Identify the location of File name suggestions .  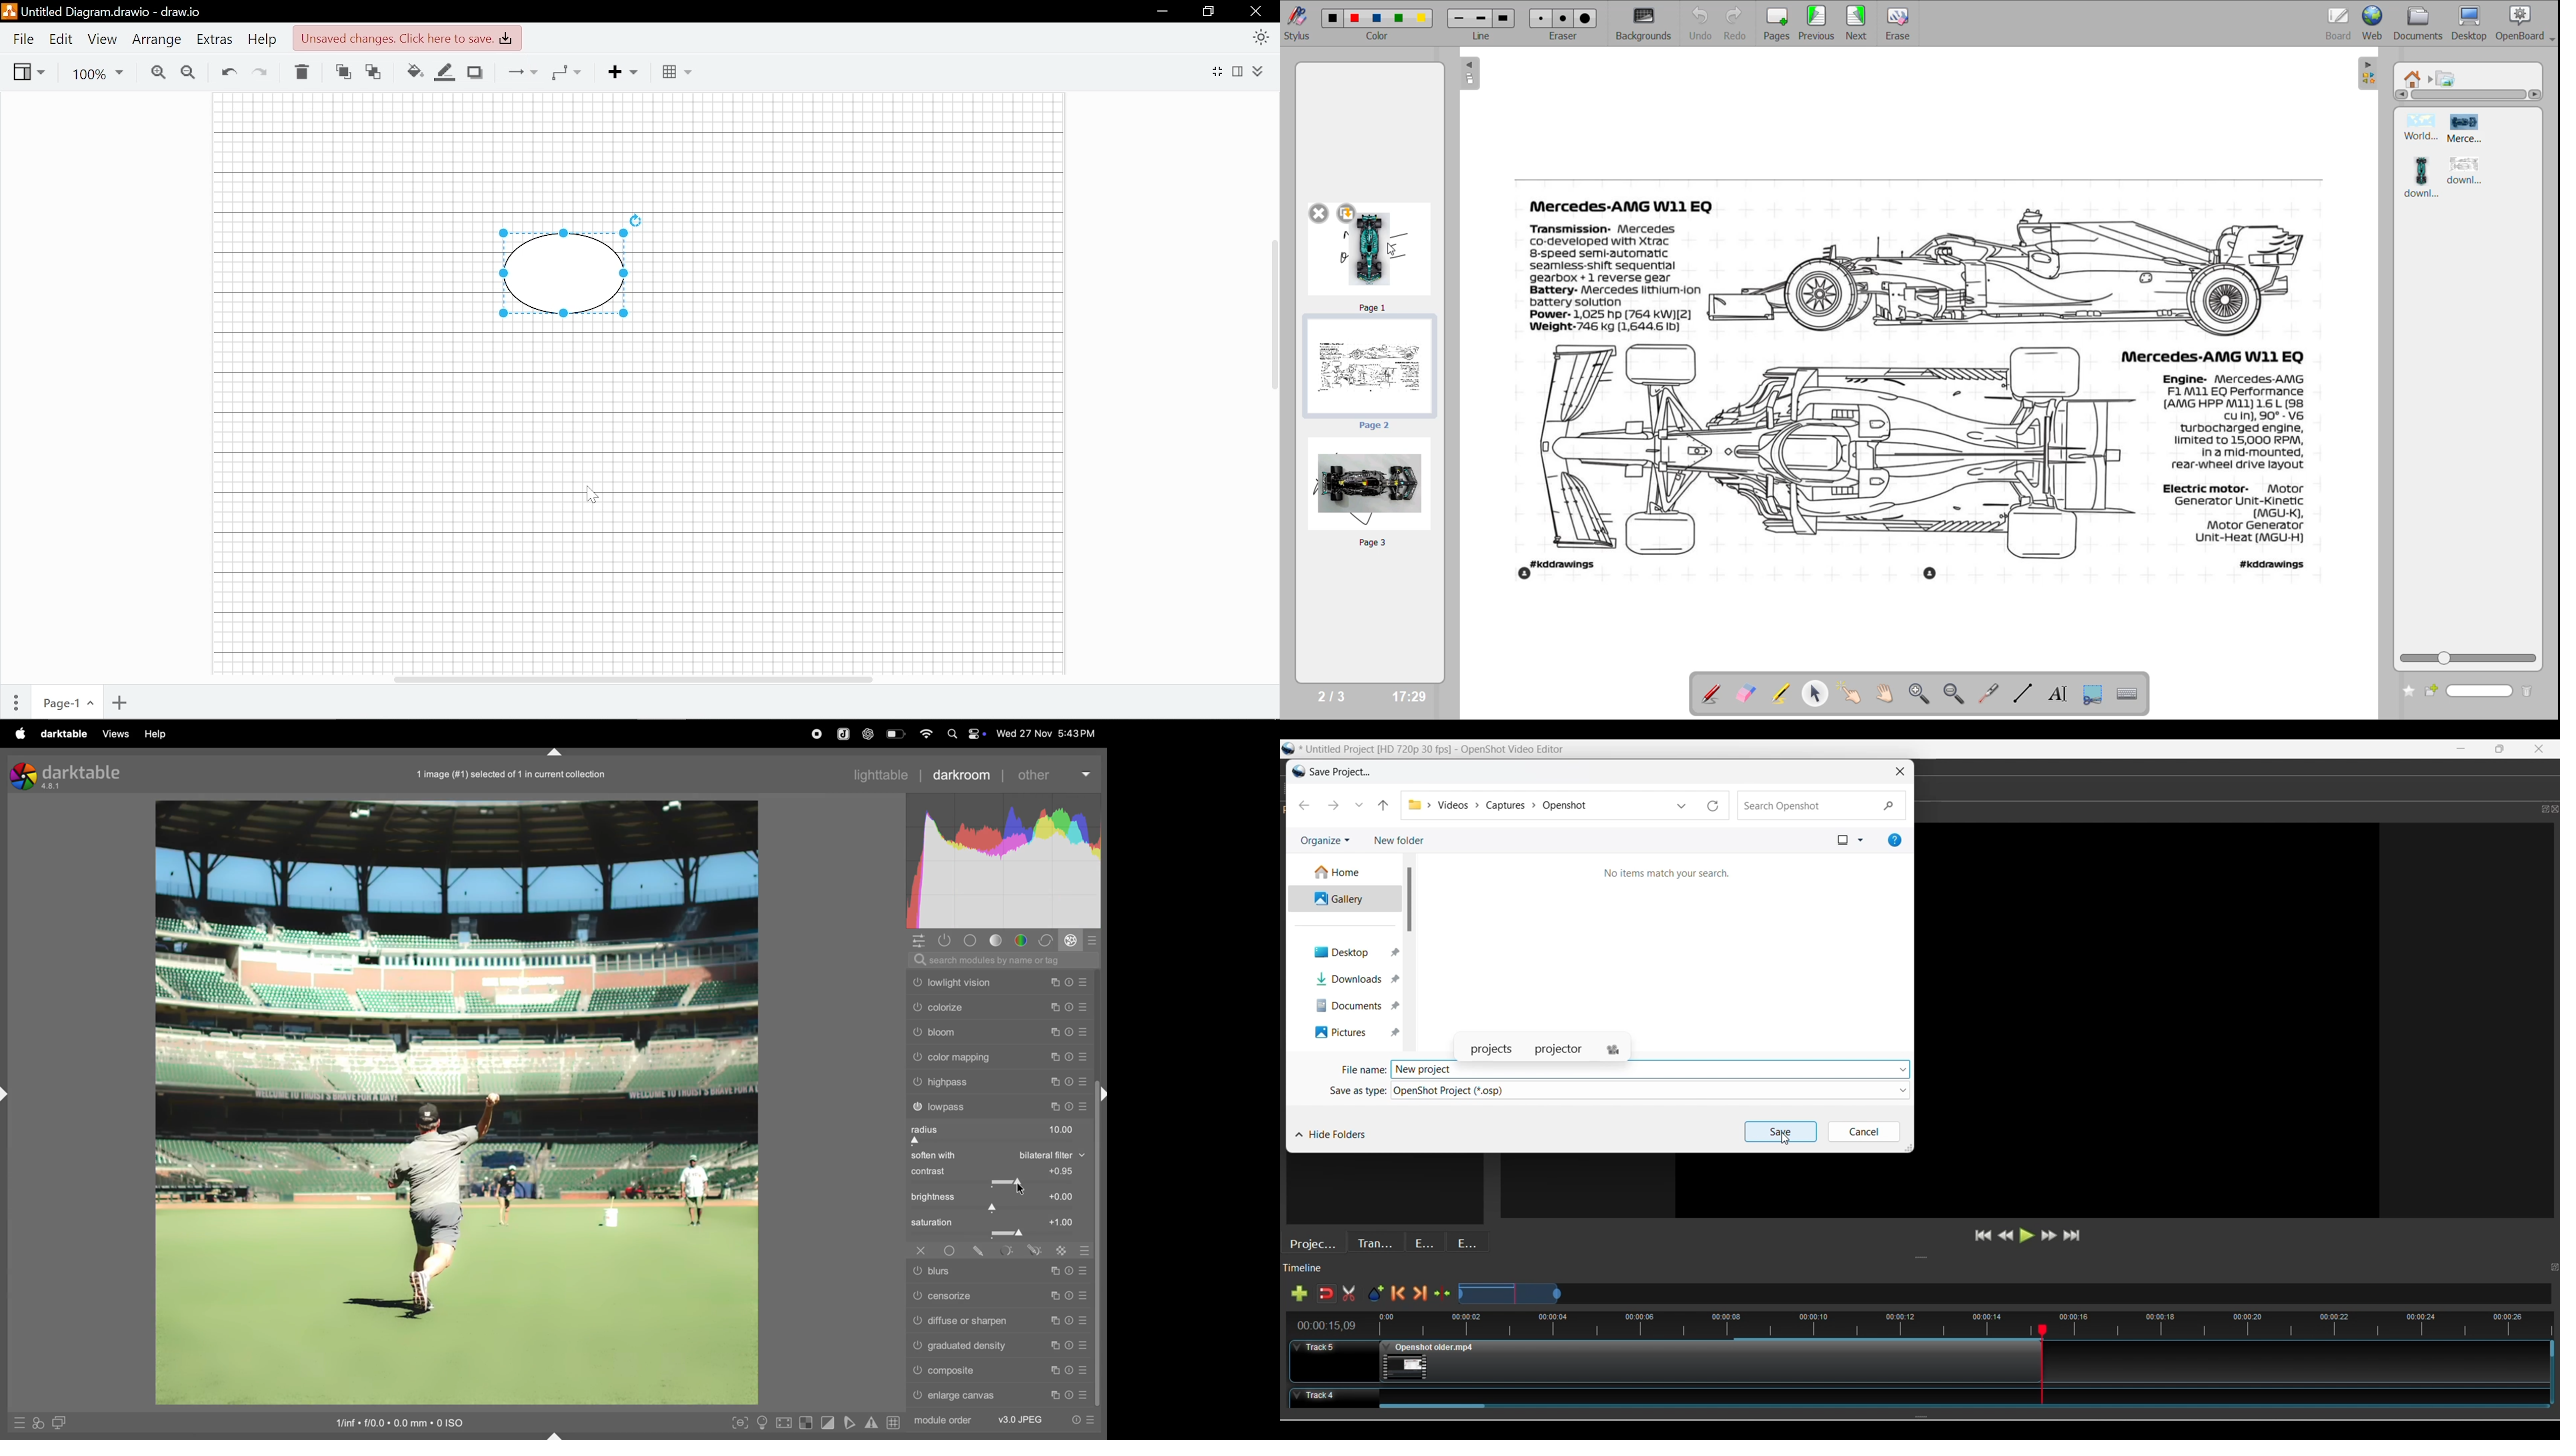
(1542, 1049).